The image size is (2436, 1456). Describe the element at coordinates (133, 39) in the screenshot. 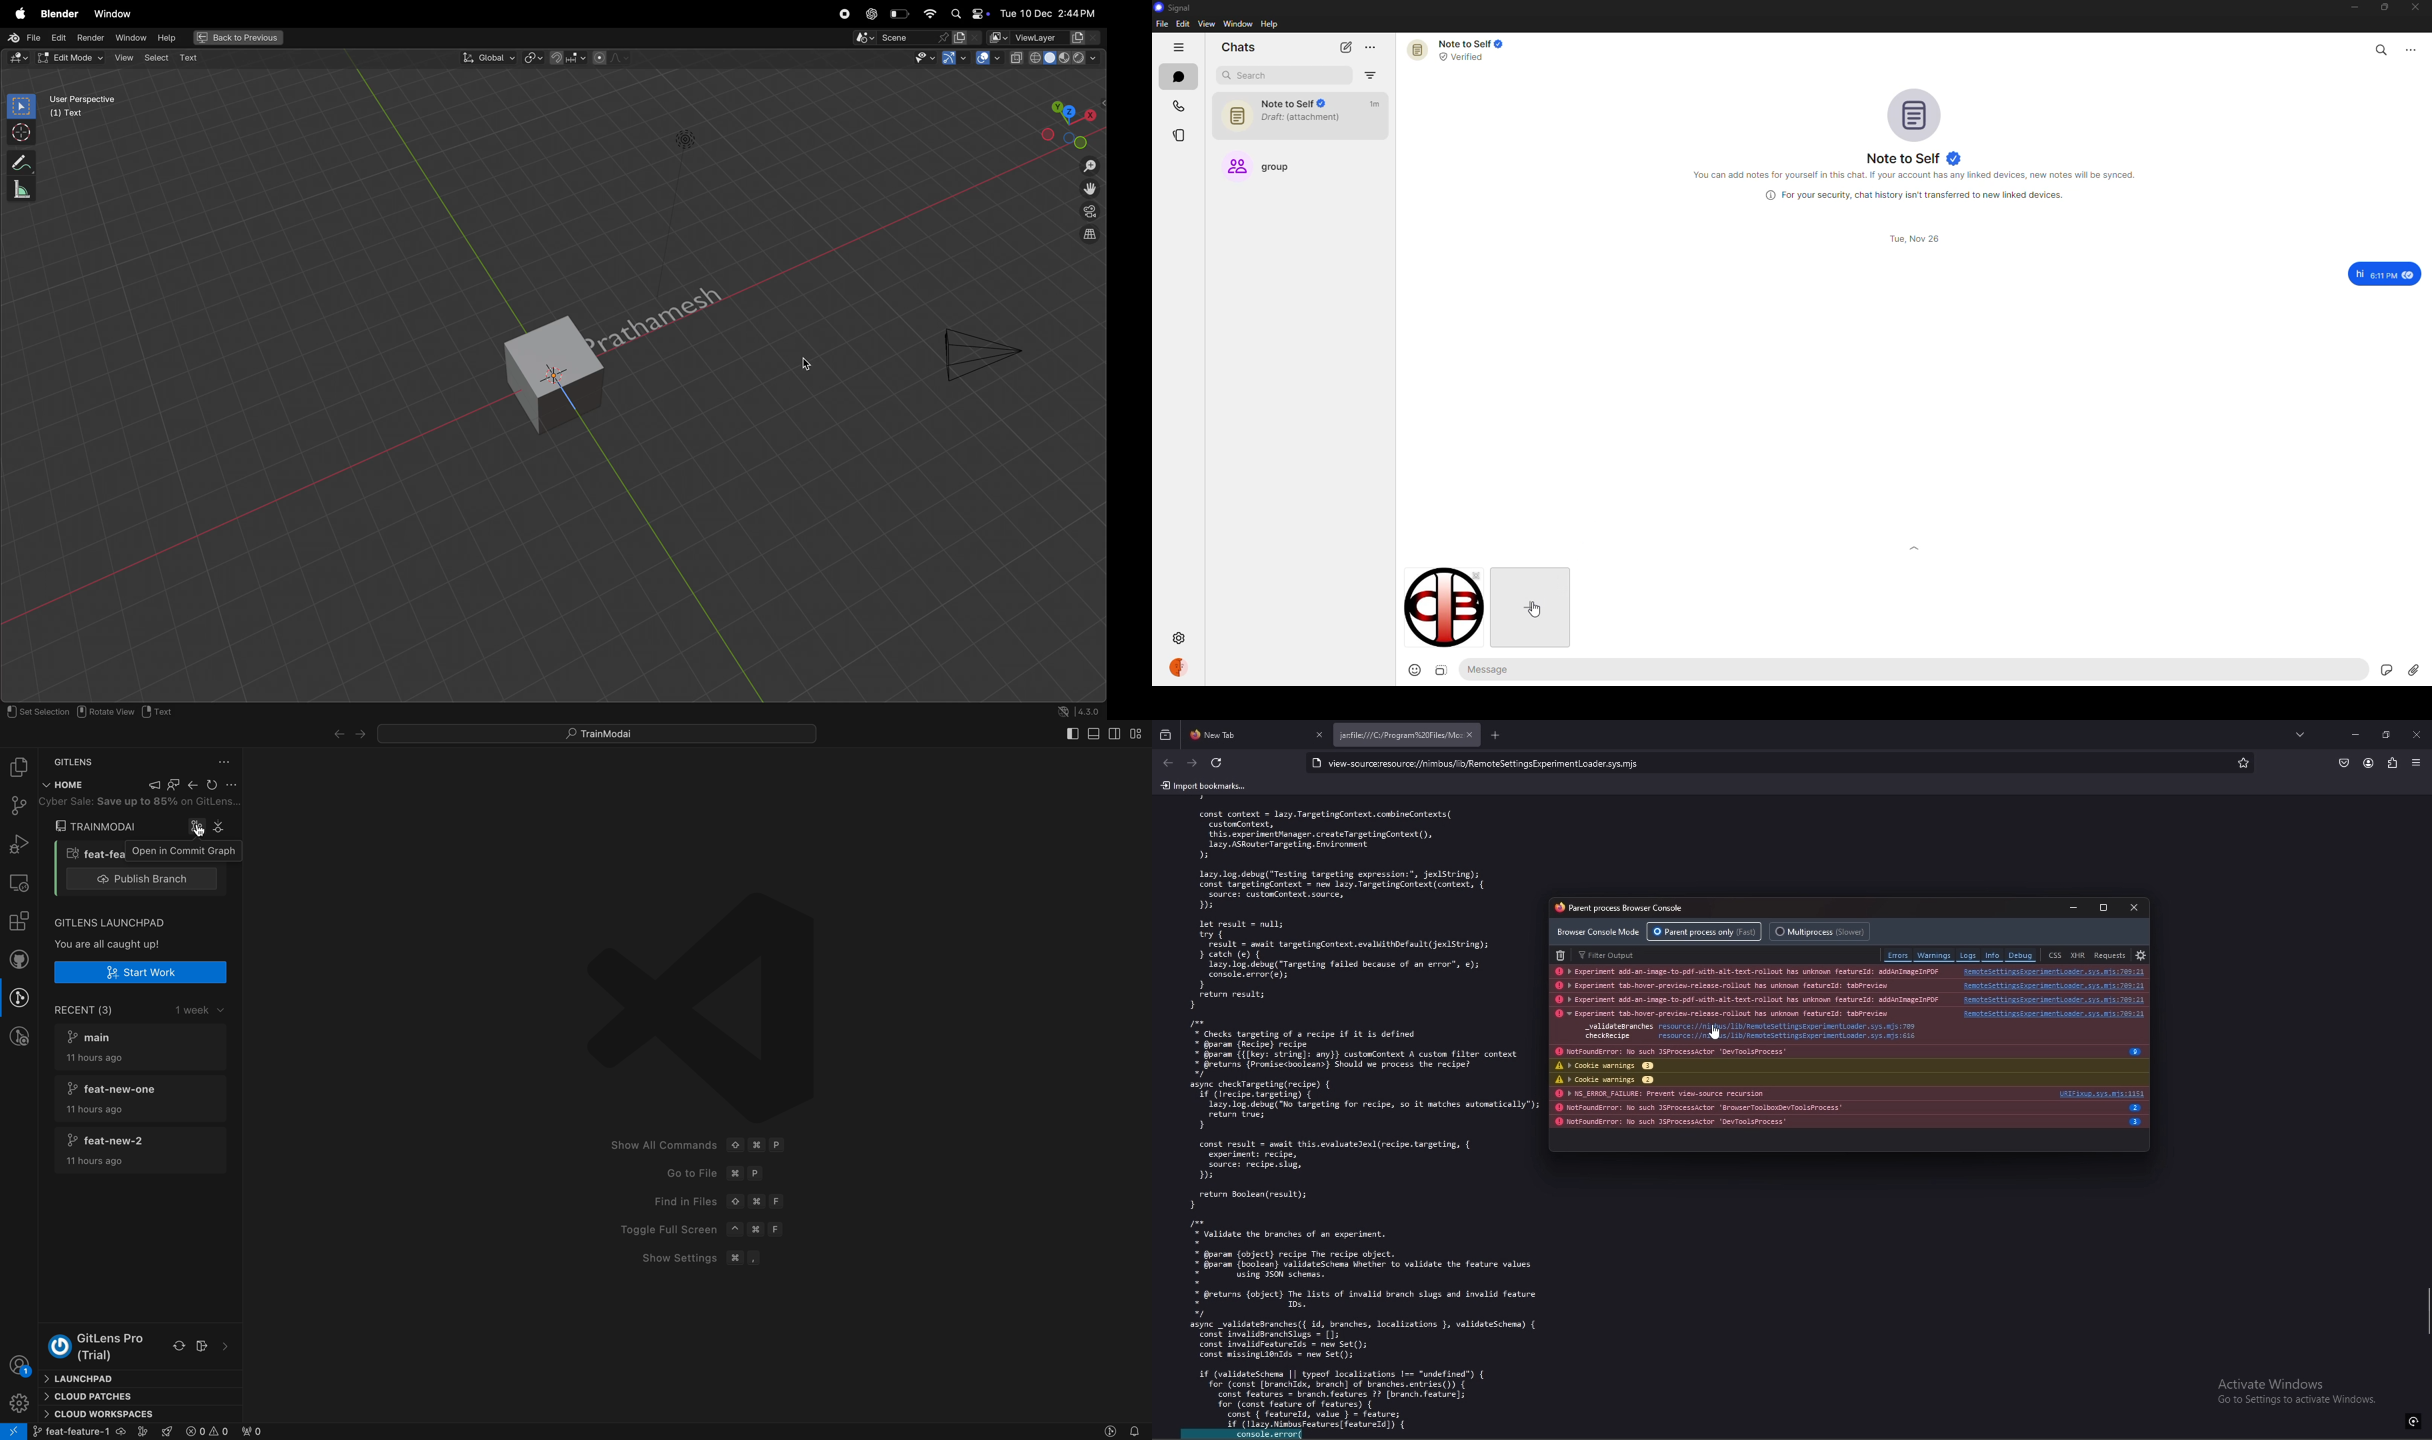

I see `Window` at that location.